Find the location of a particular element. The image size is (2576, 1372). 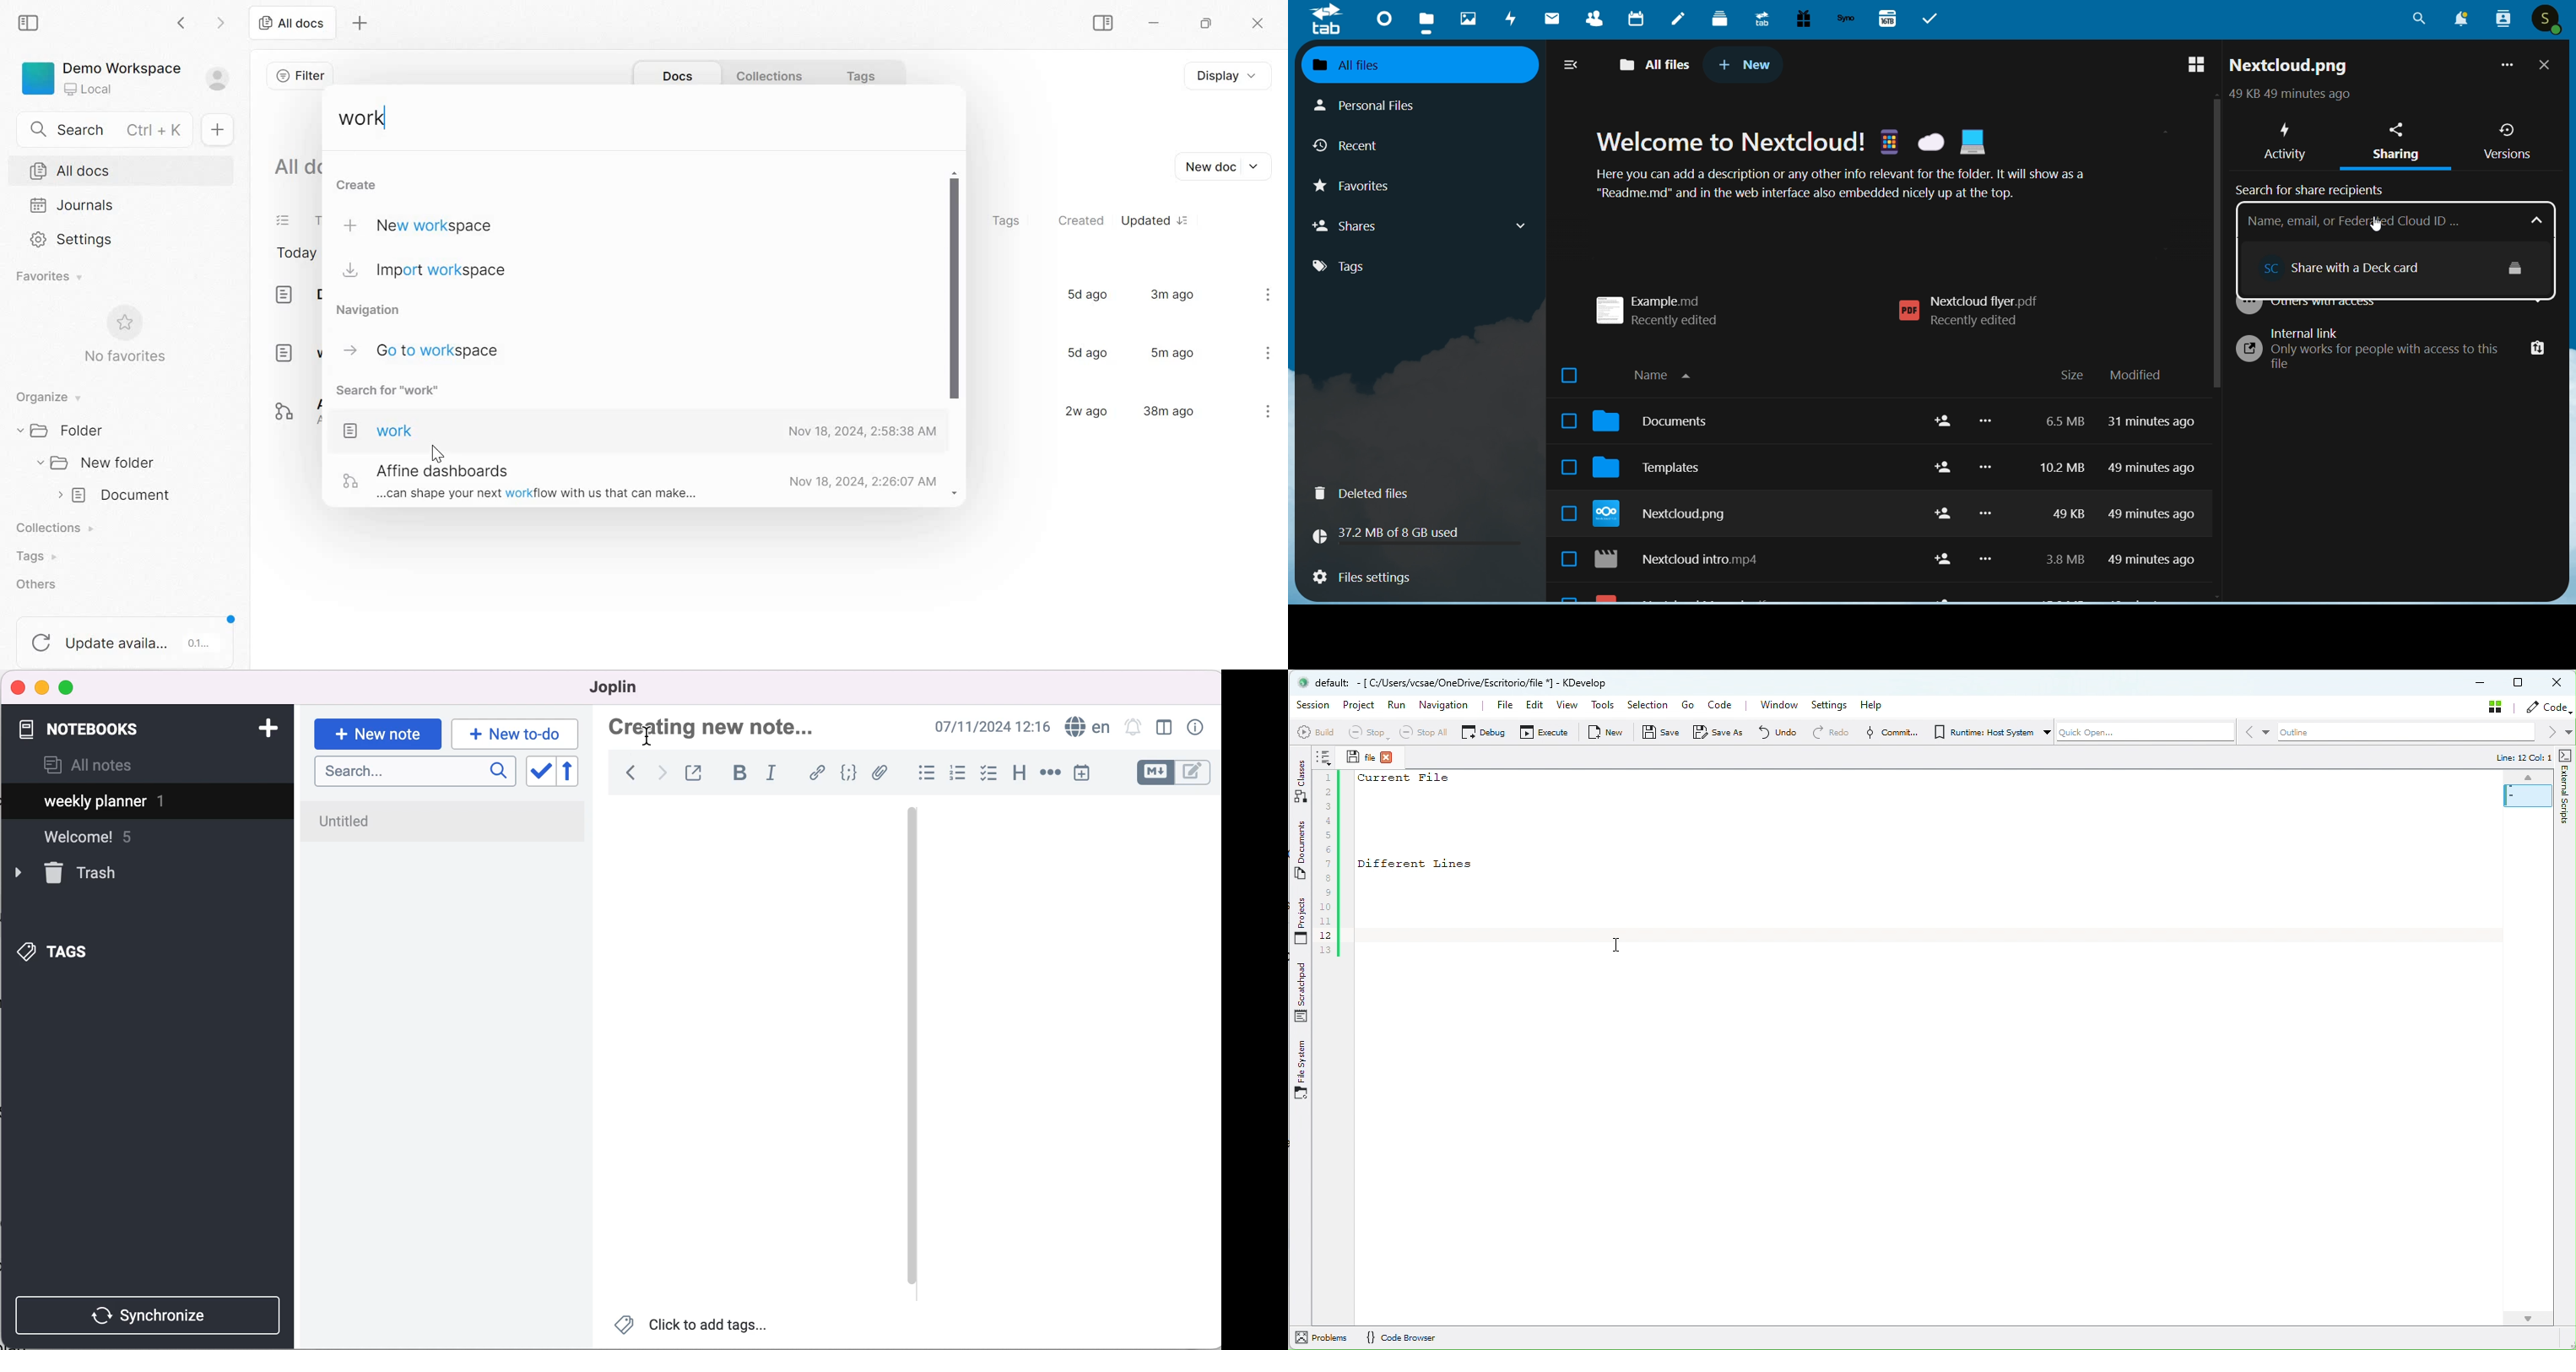

Tags is located at coordinates (855, 72).